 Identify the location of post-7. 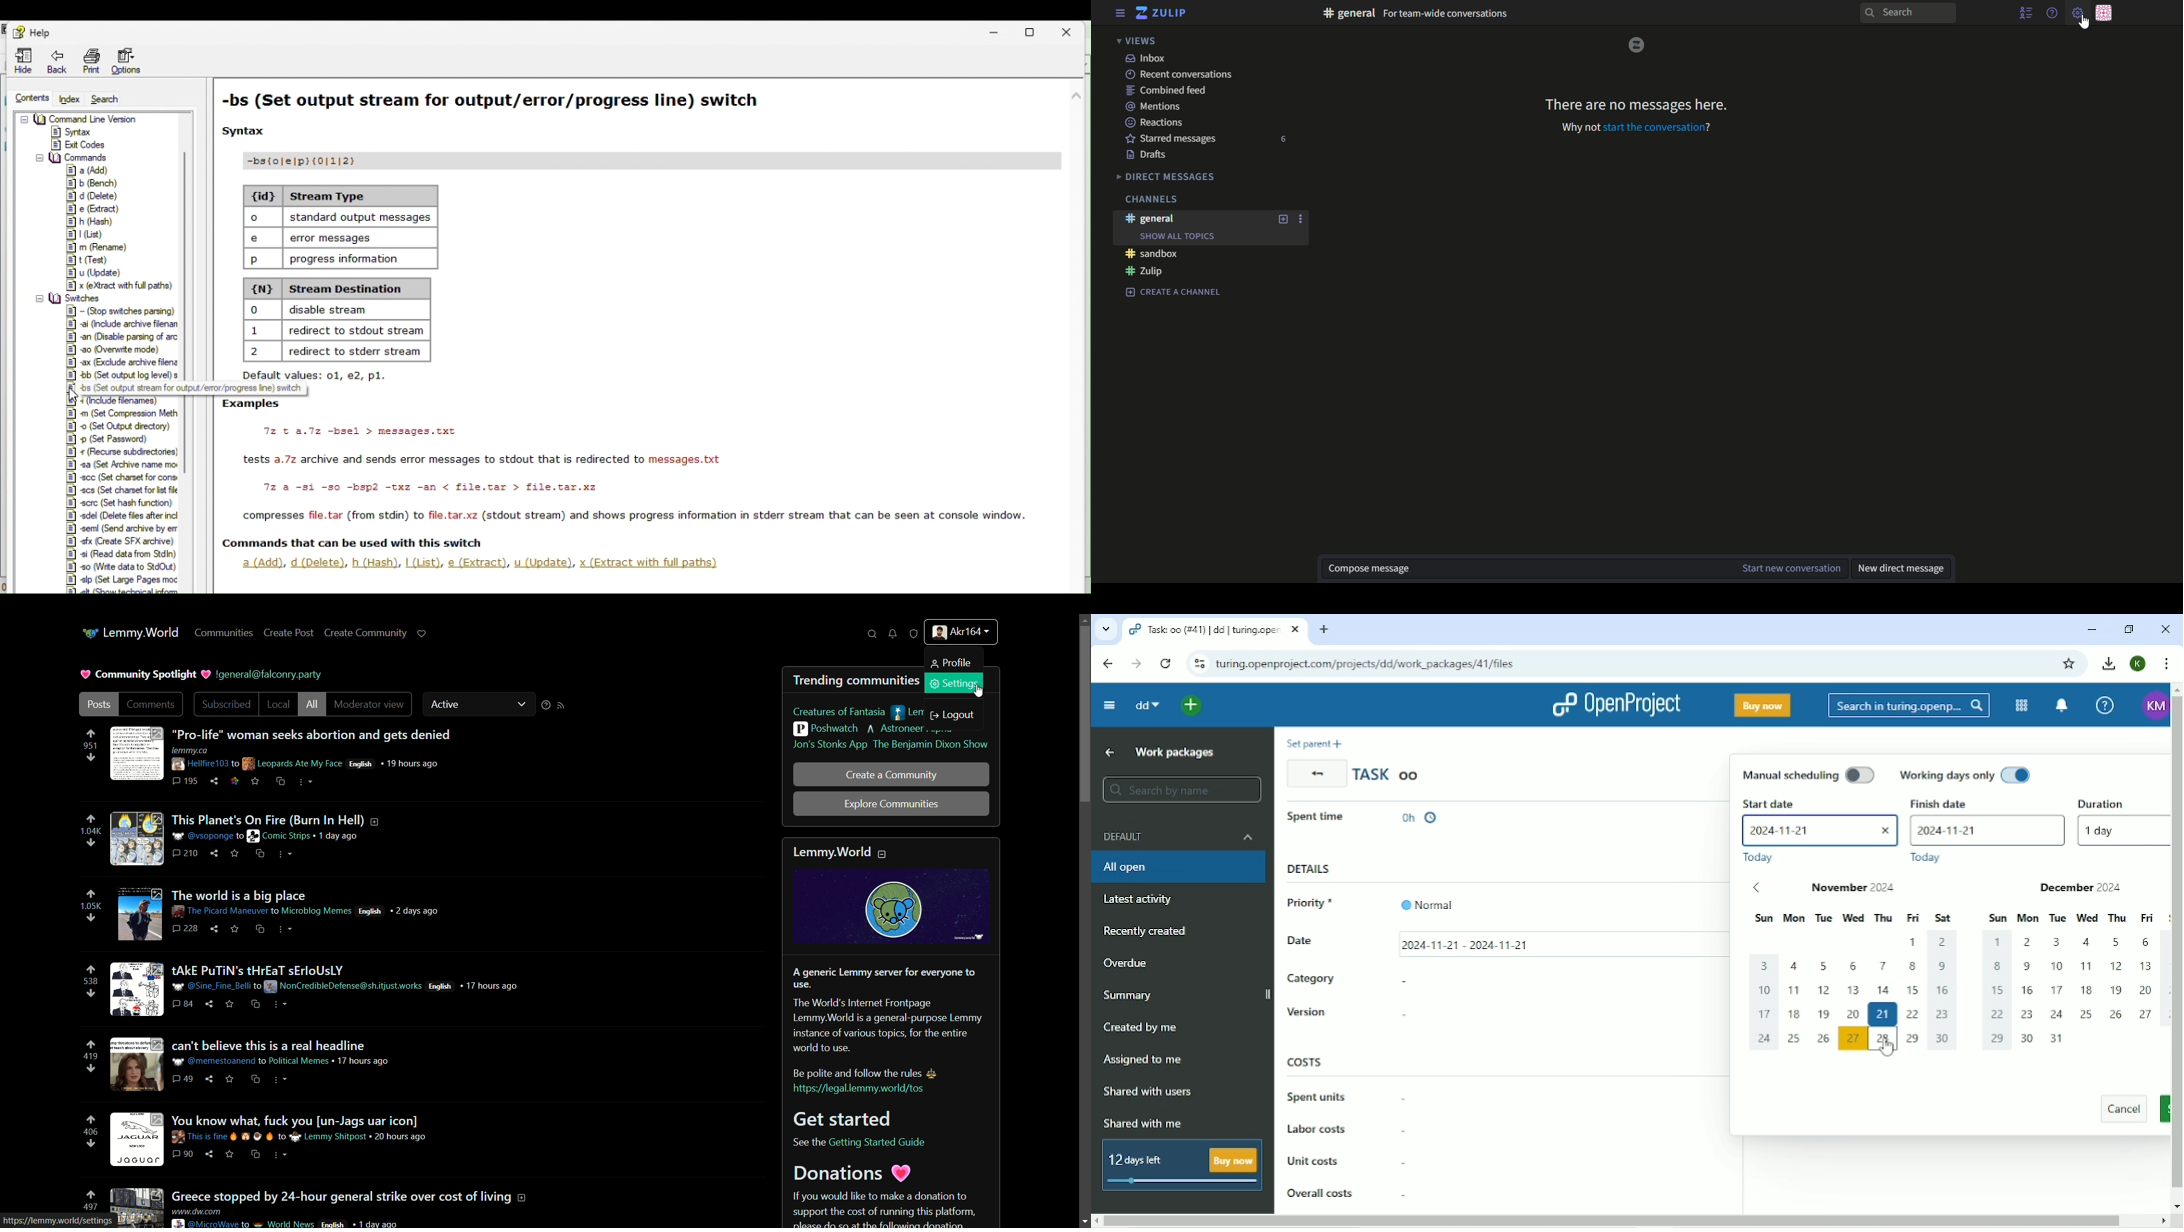
(319, 1205).